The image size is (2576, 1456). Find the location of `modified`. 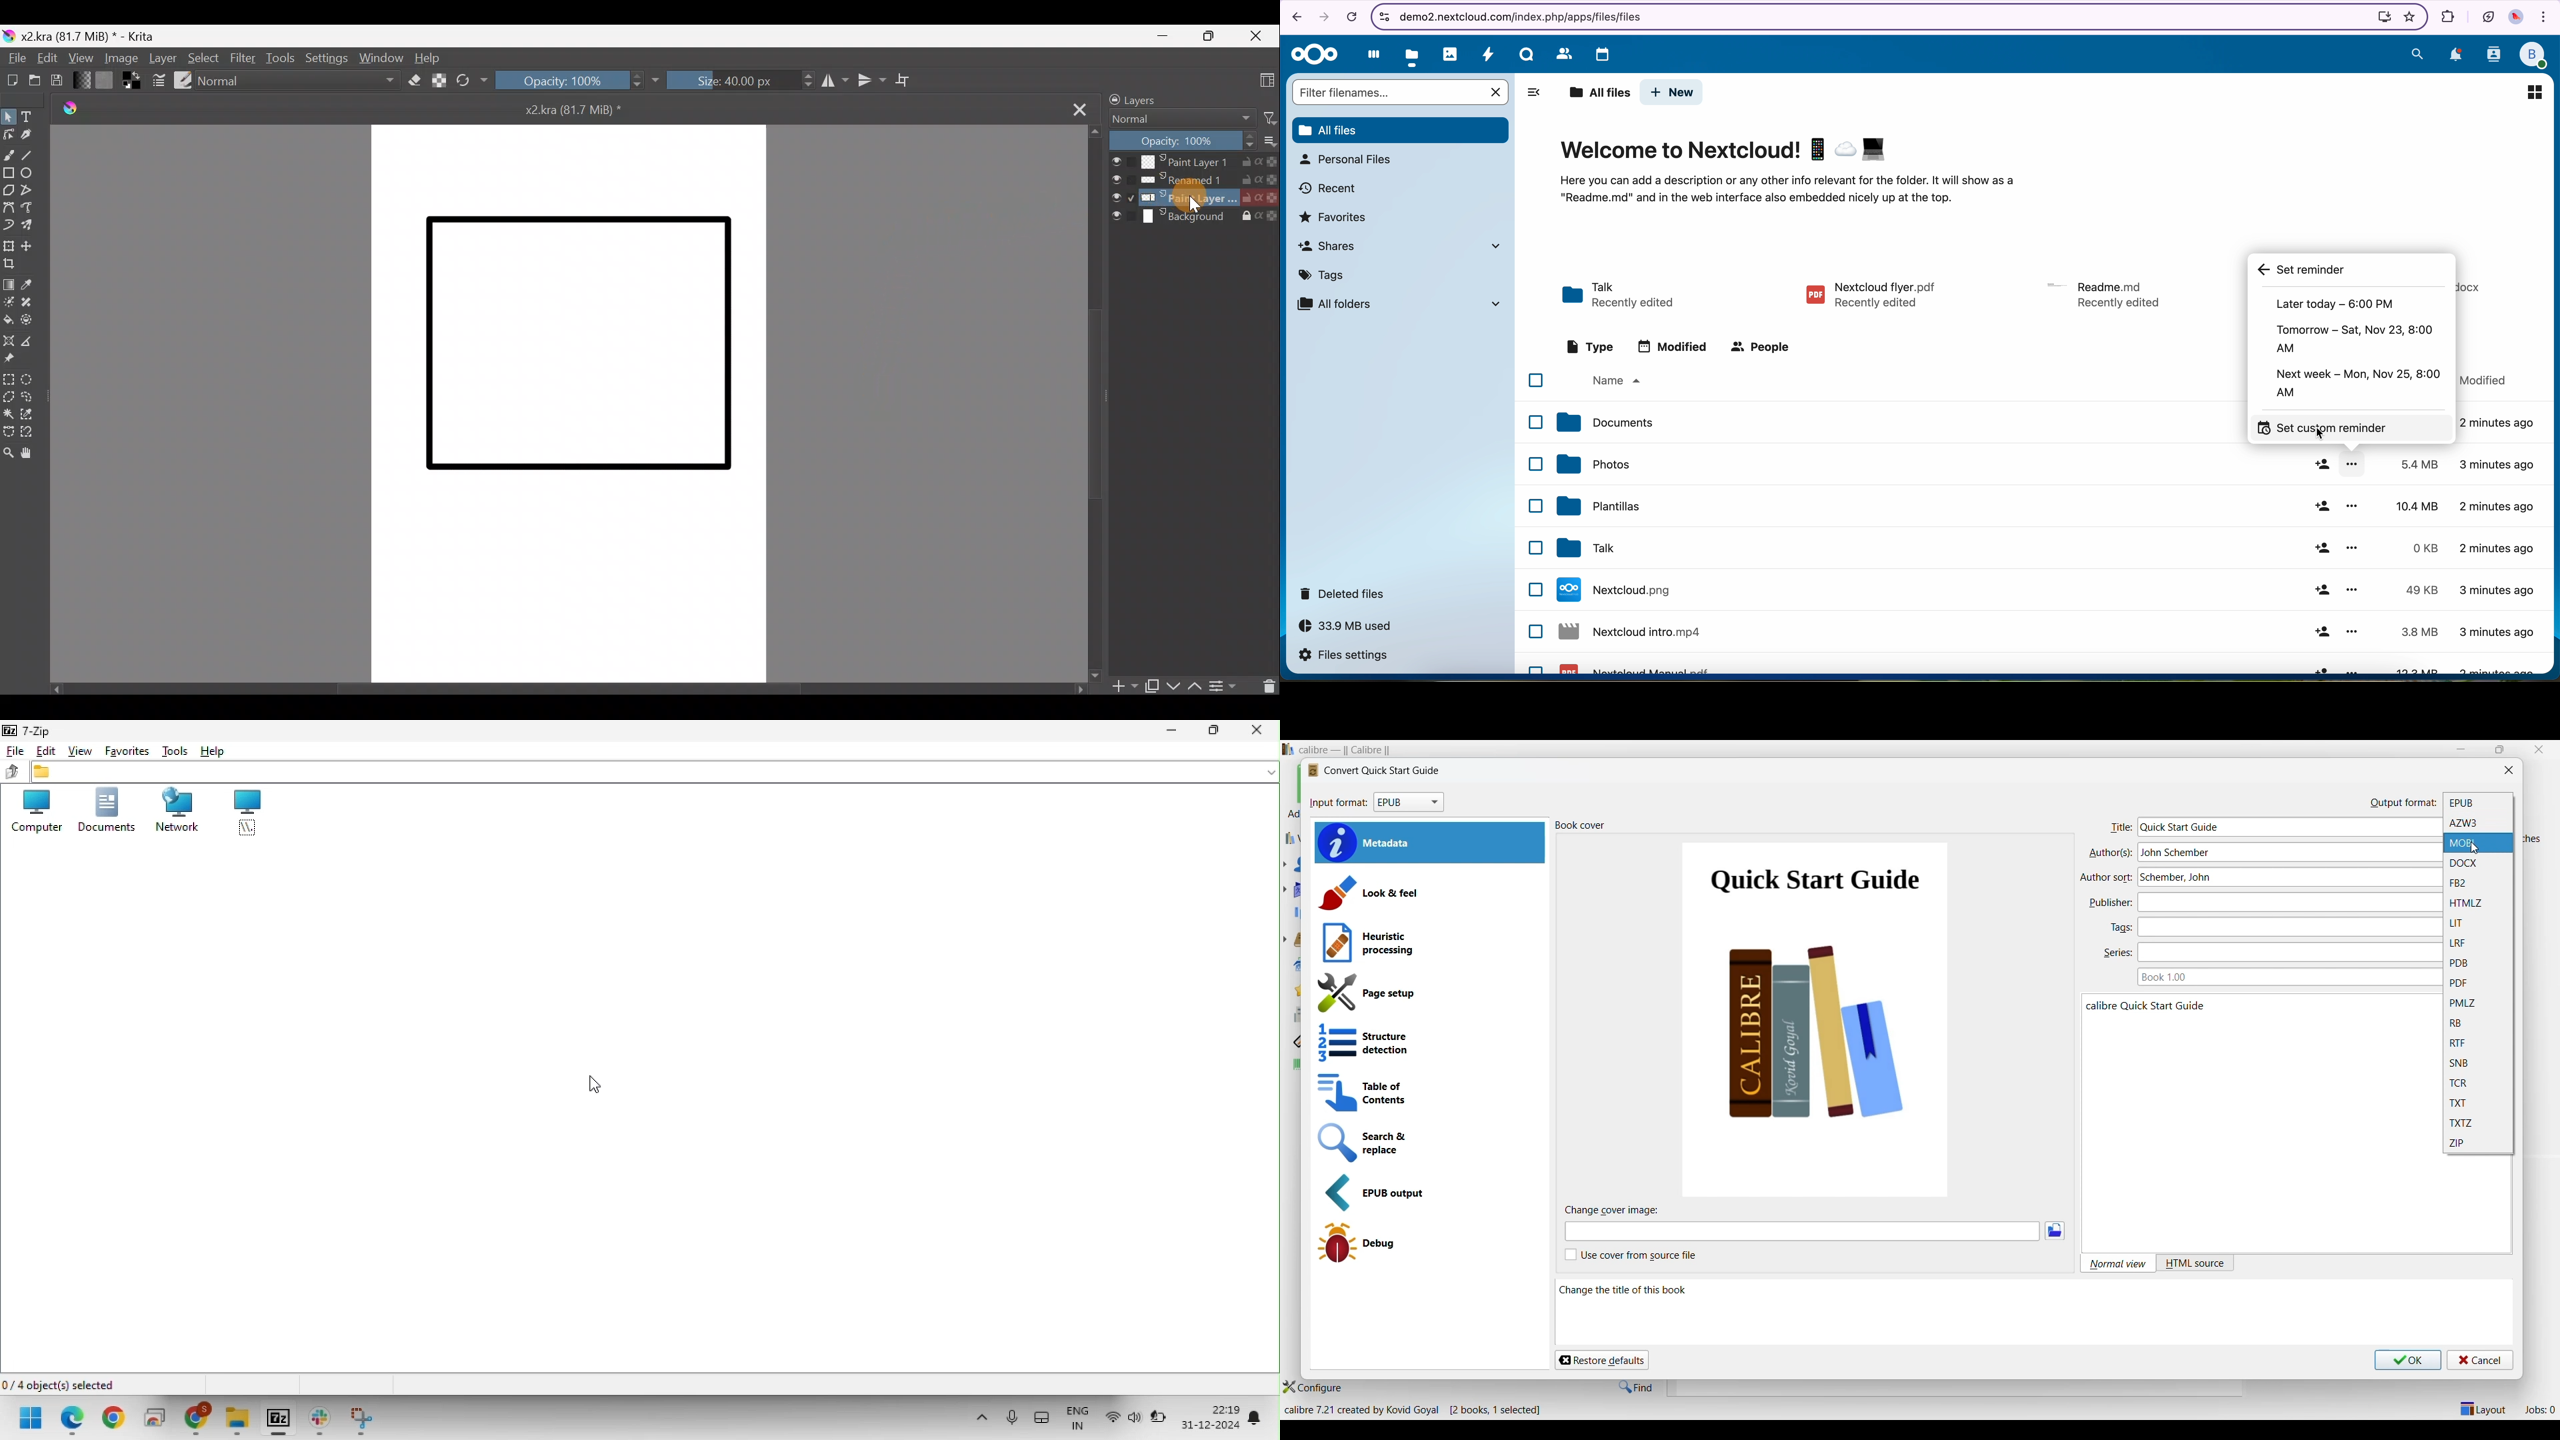

modified is located at coordinates (2484, 380).